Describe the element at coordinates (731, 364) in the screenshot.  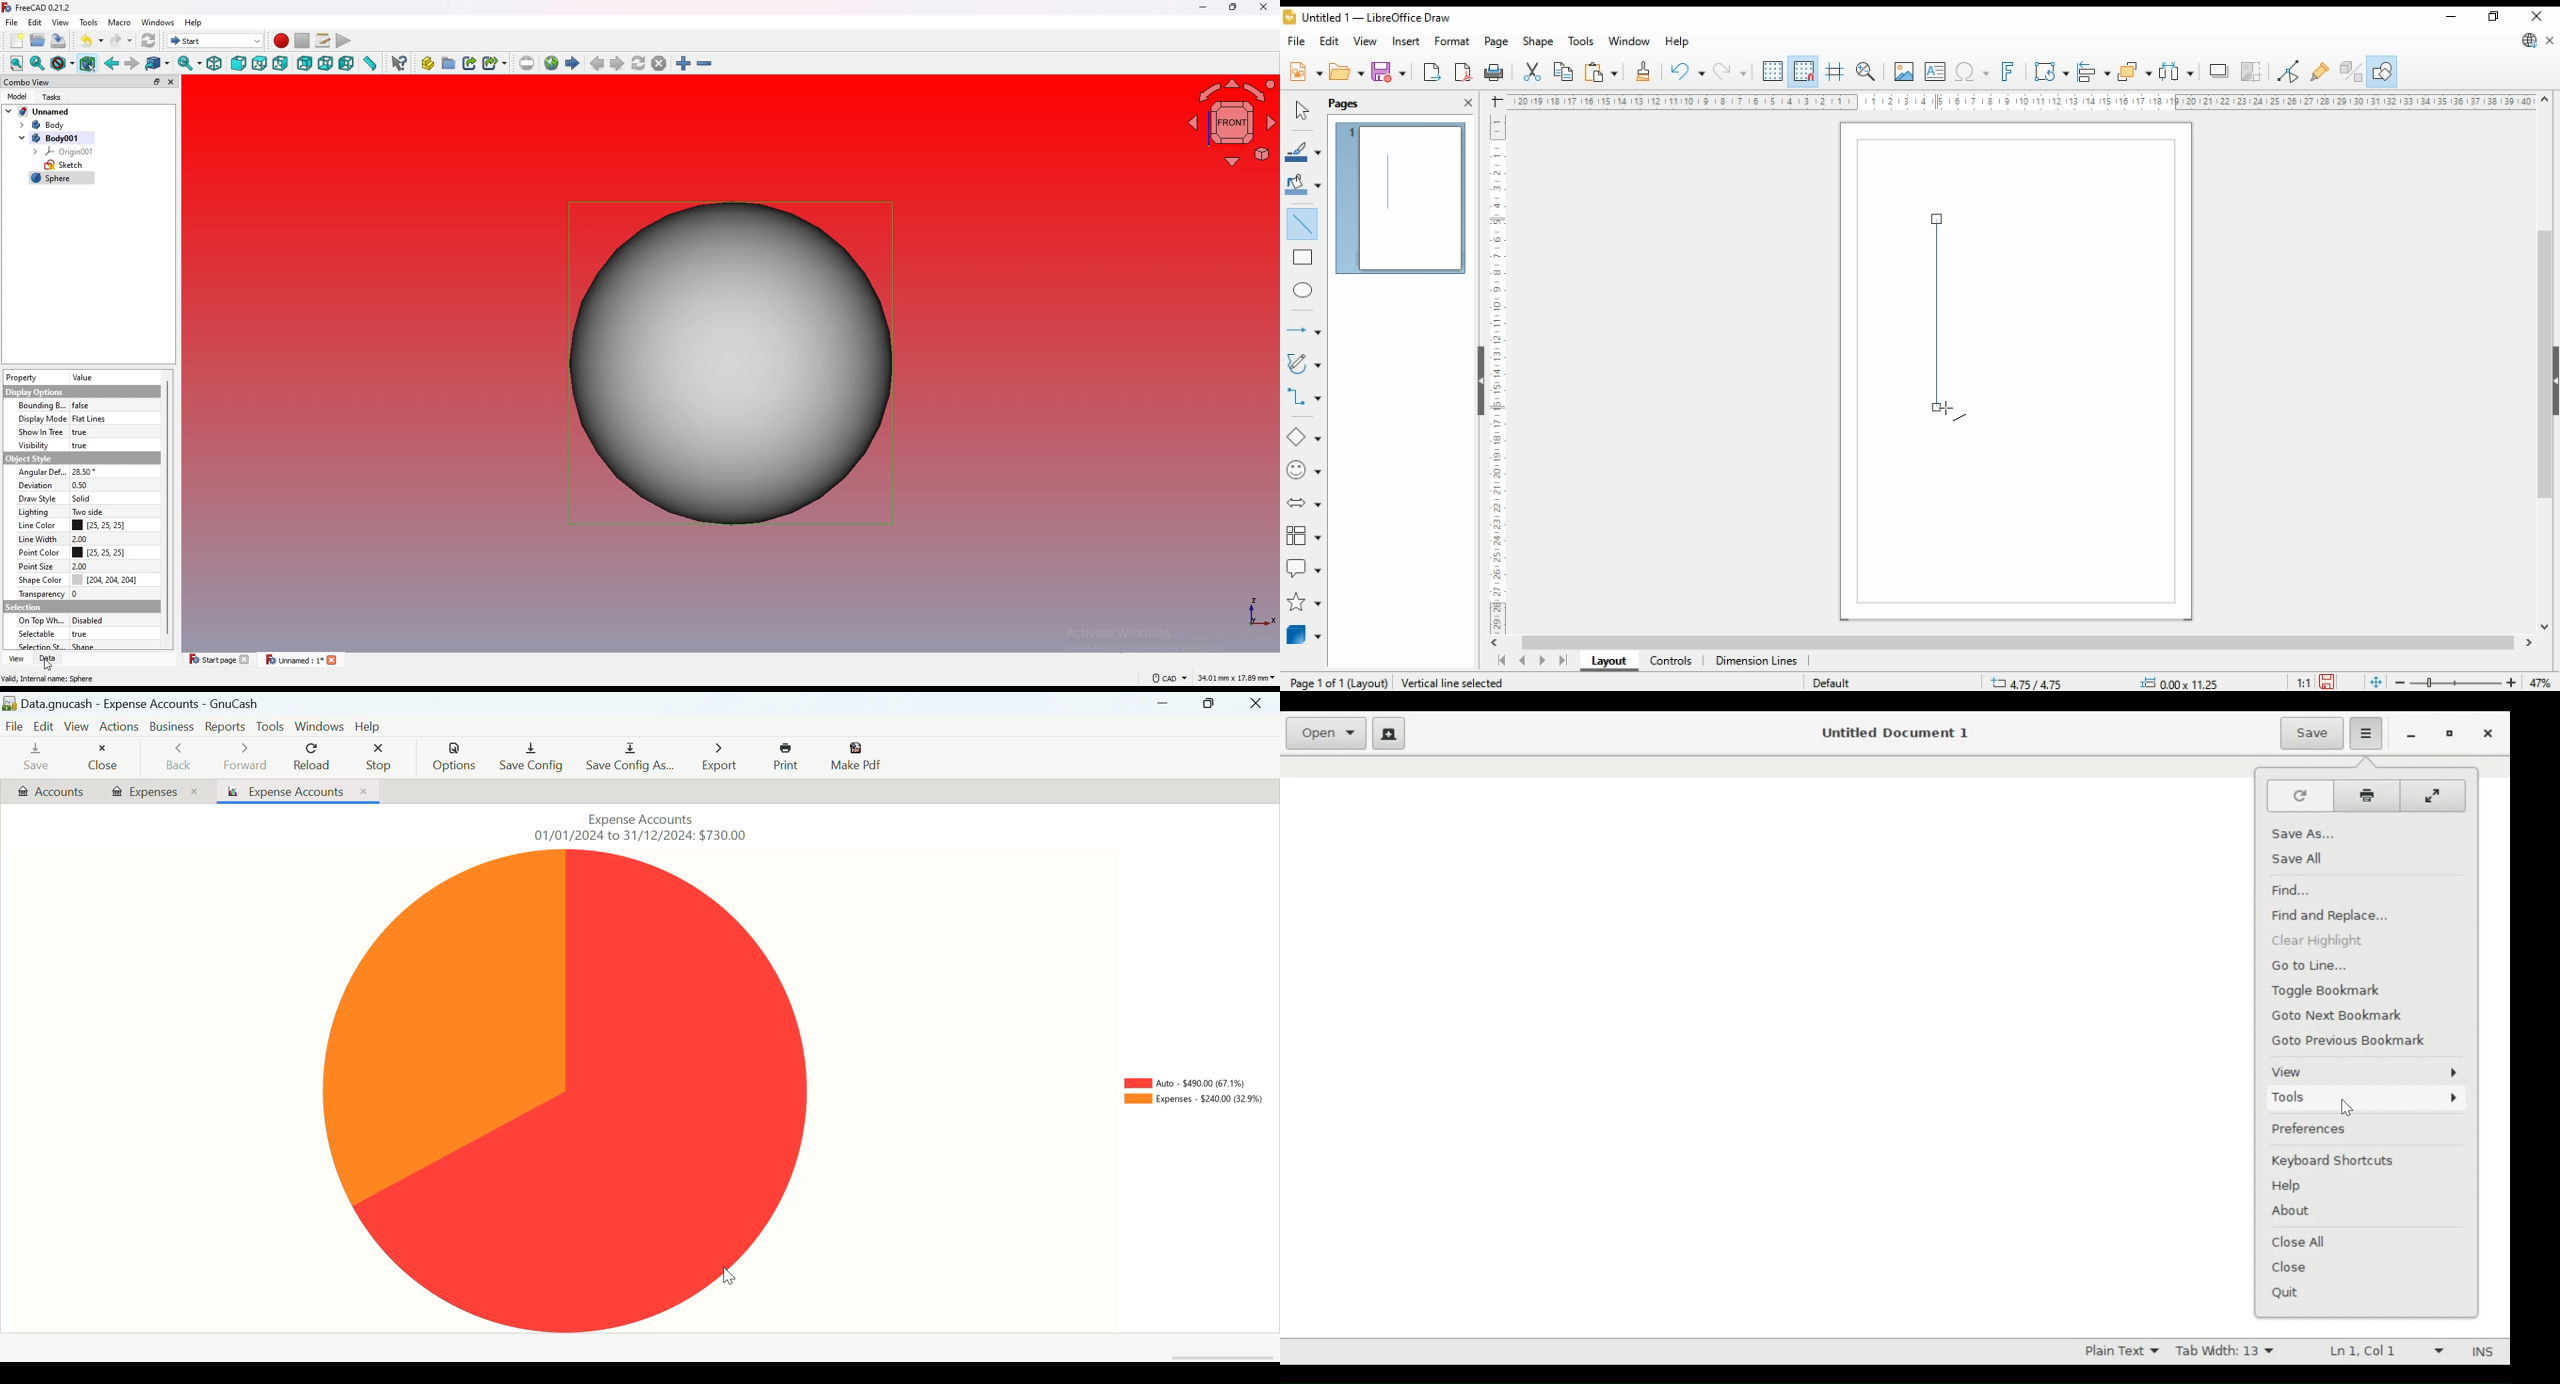
I see `sphere` at that location.